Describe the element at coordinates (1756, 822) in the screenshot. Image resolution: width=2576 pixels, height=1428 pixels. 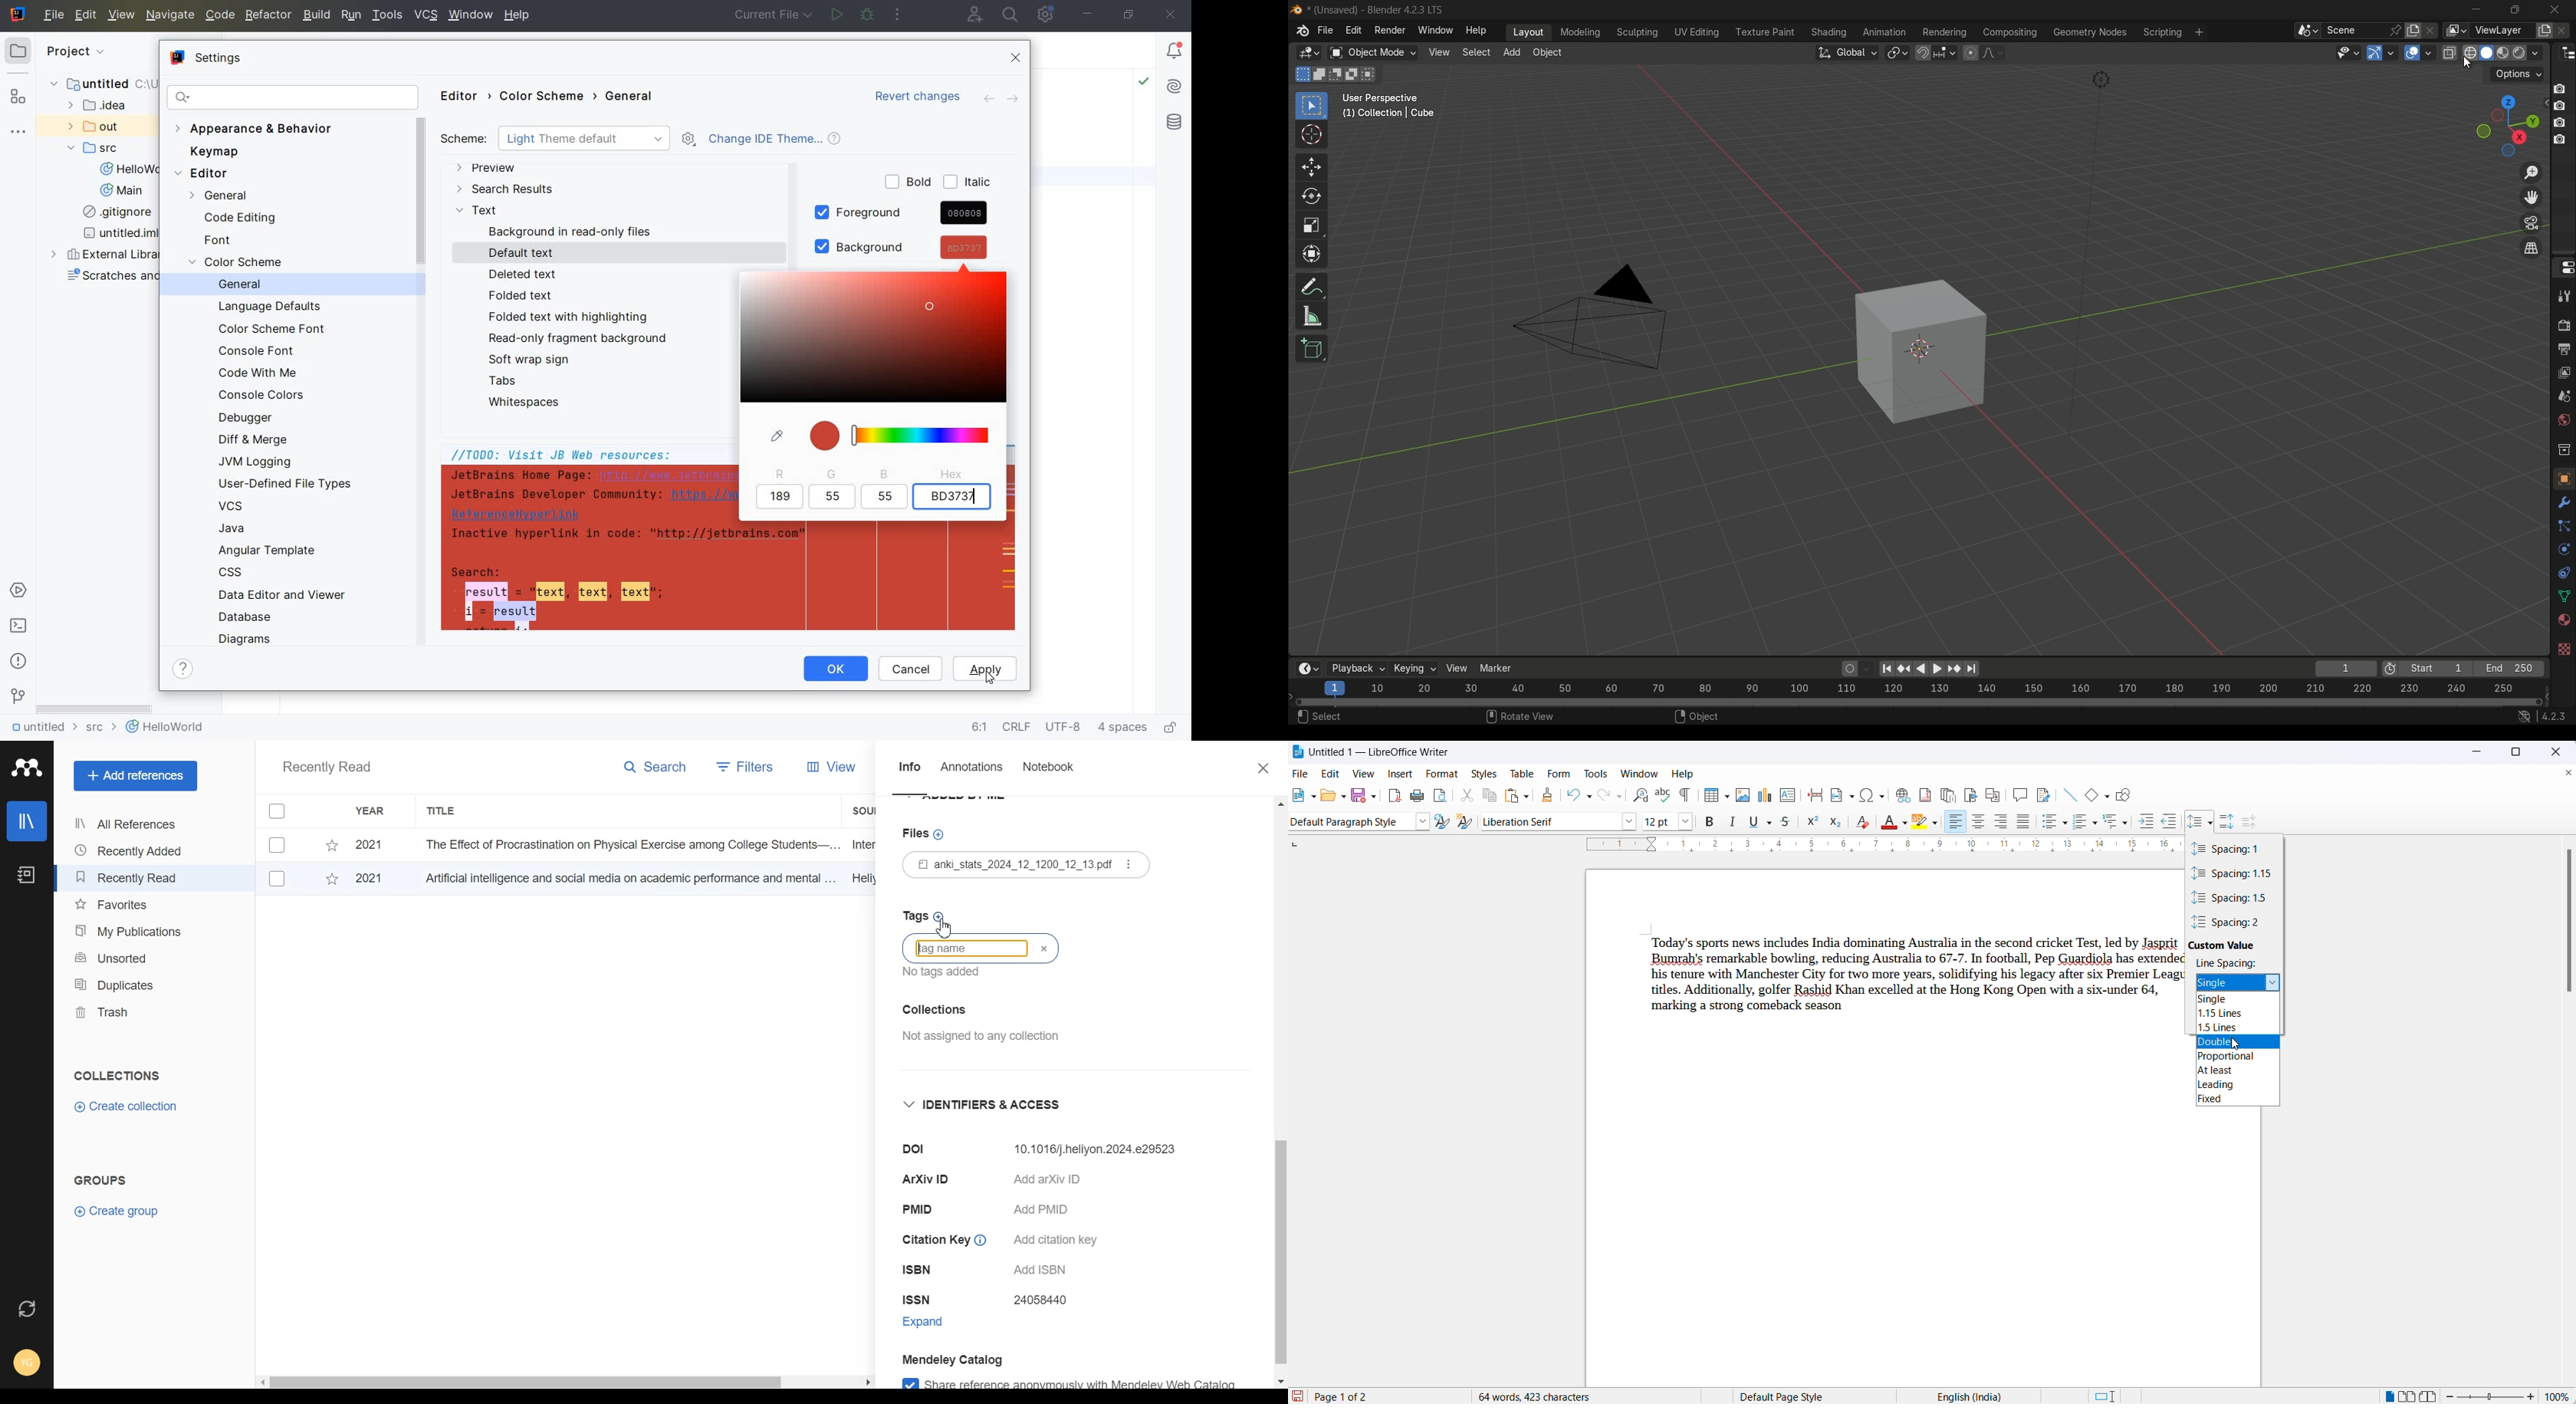
I see `underline` at that location.